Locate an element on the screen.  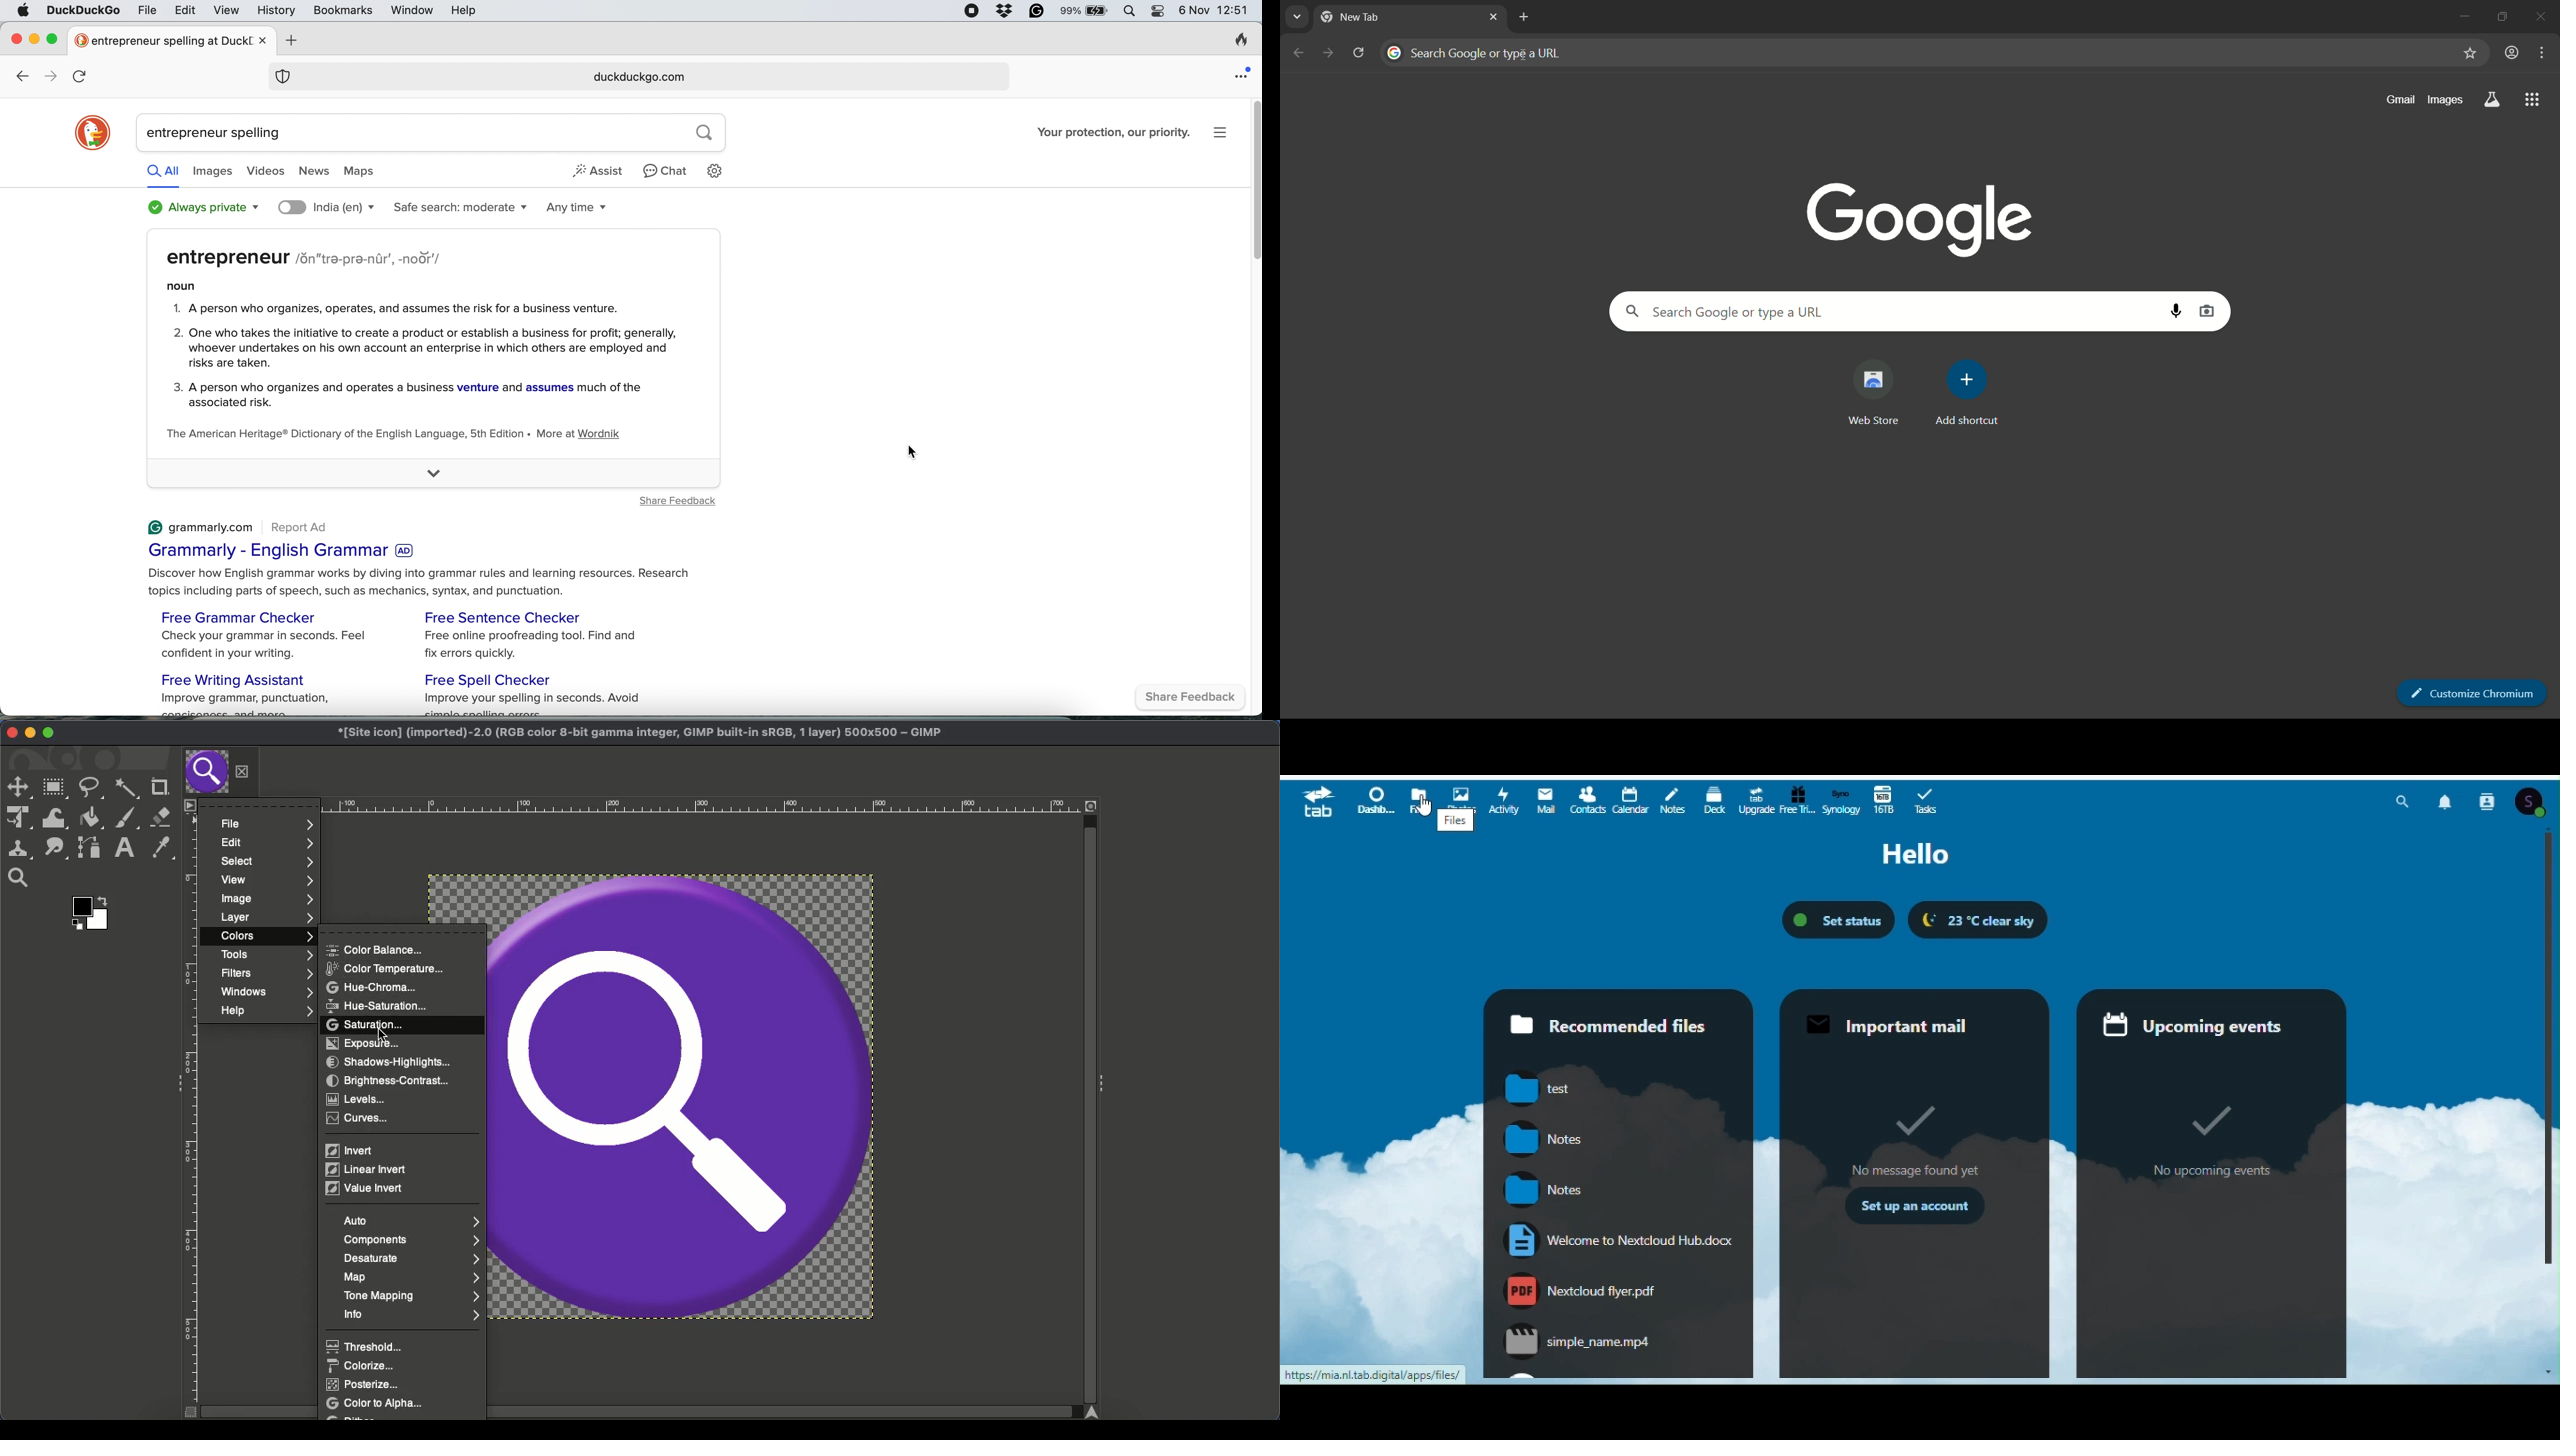
minimise is located at coordinates (36, 38).